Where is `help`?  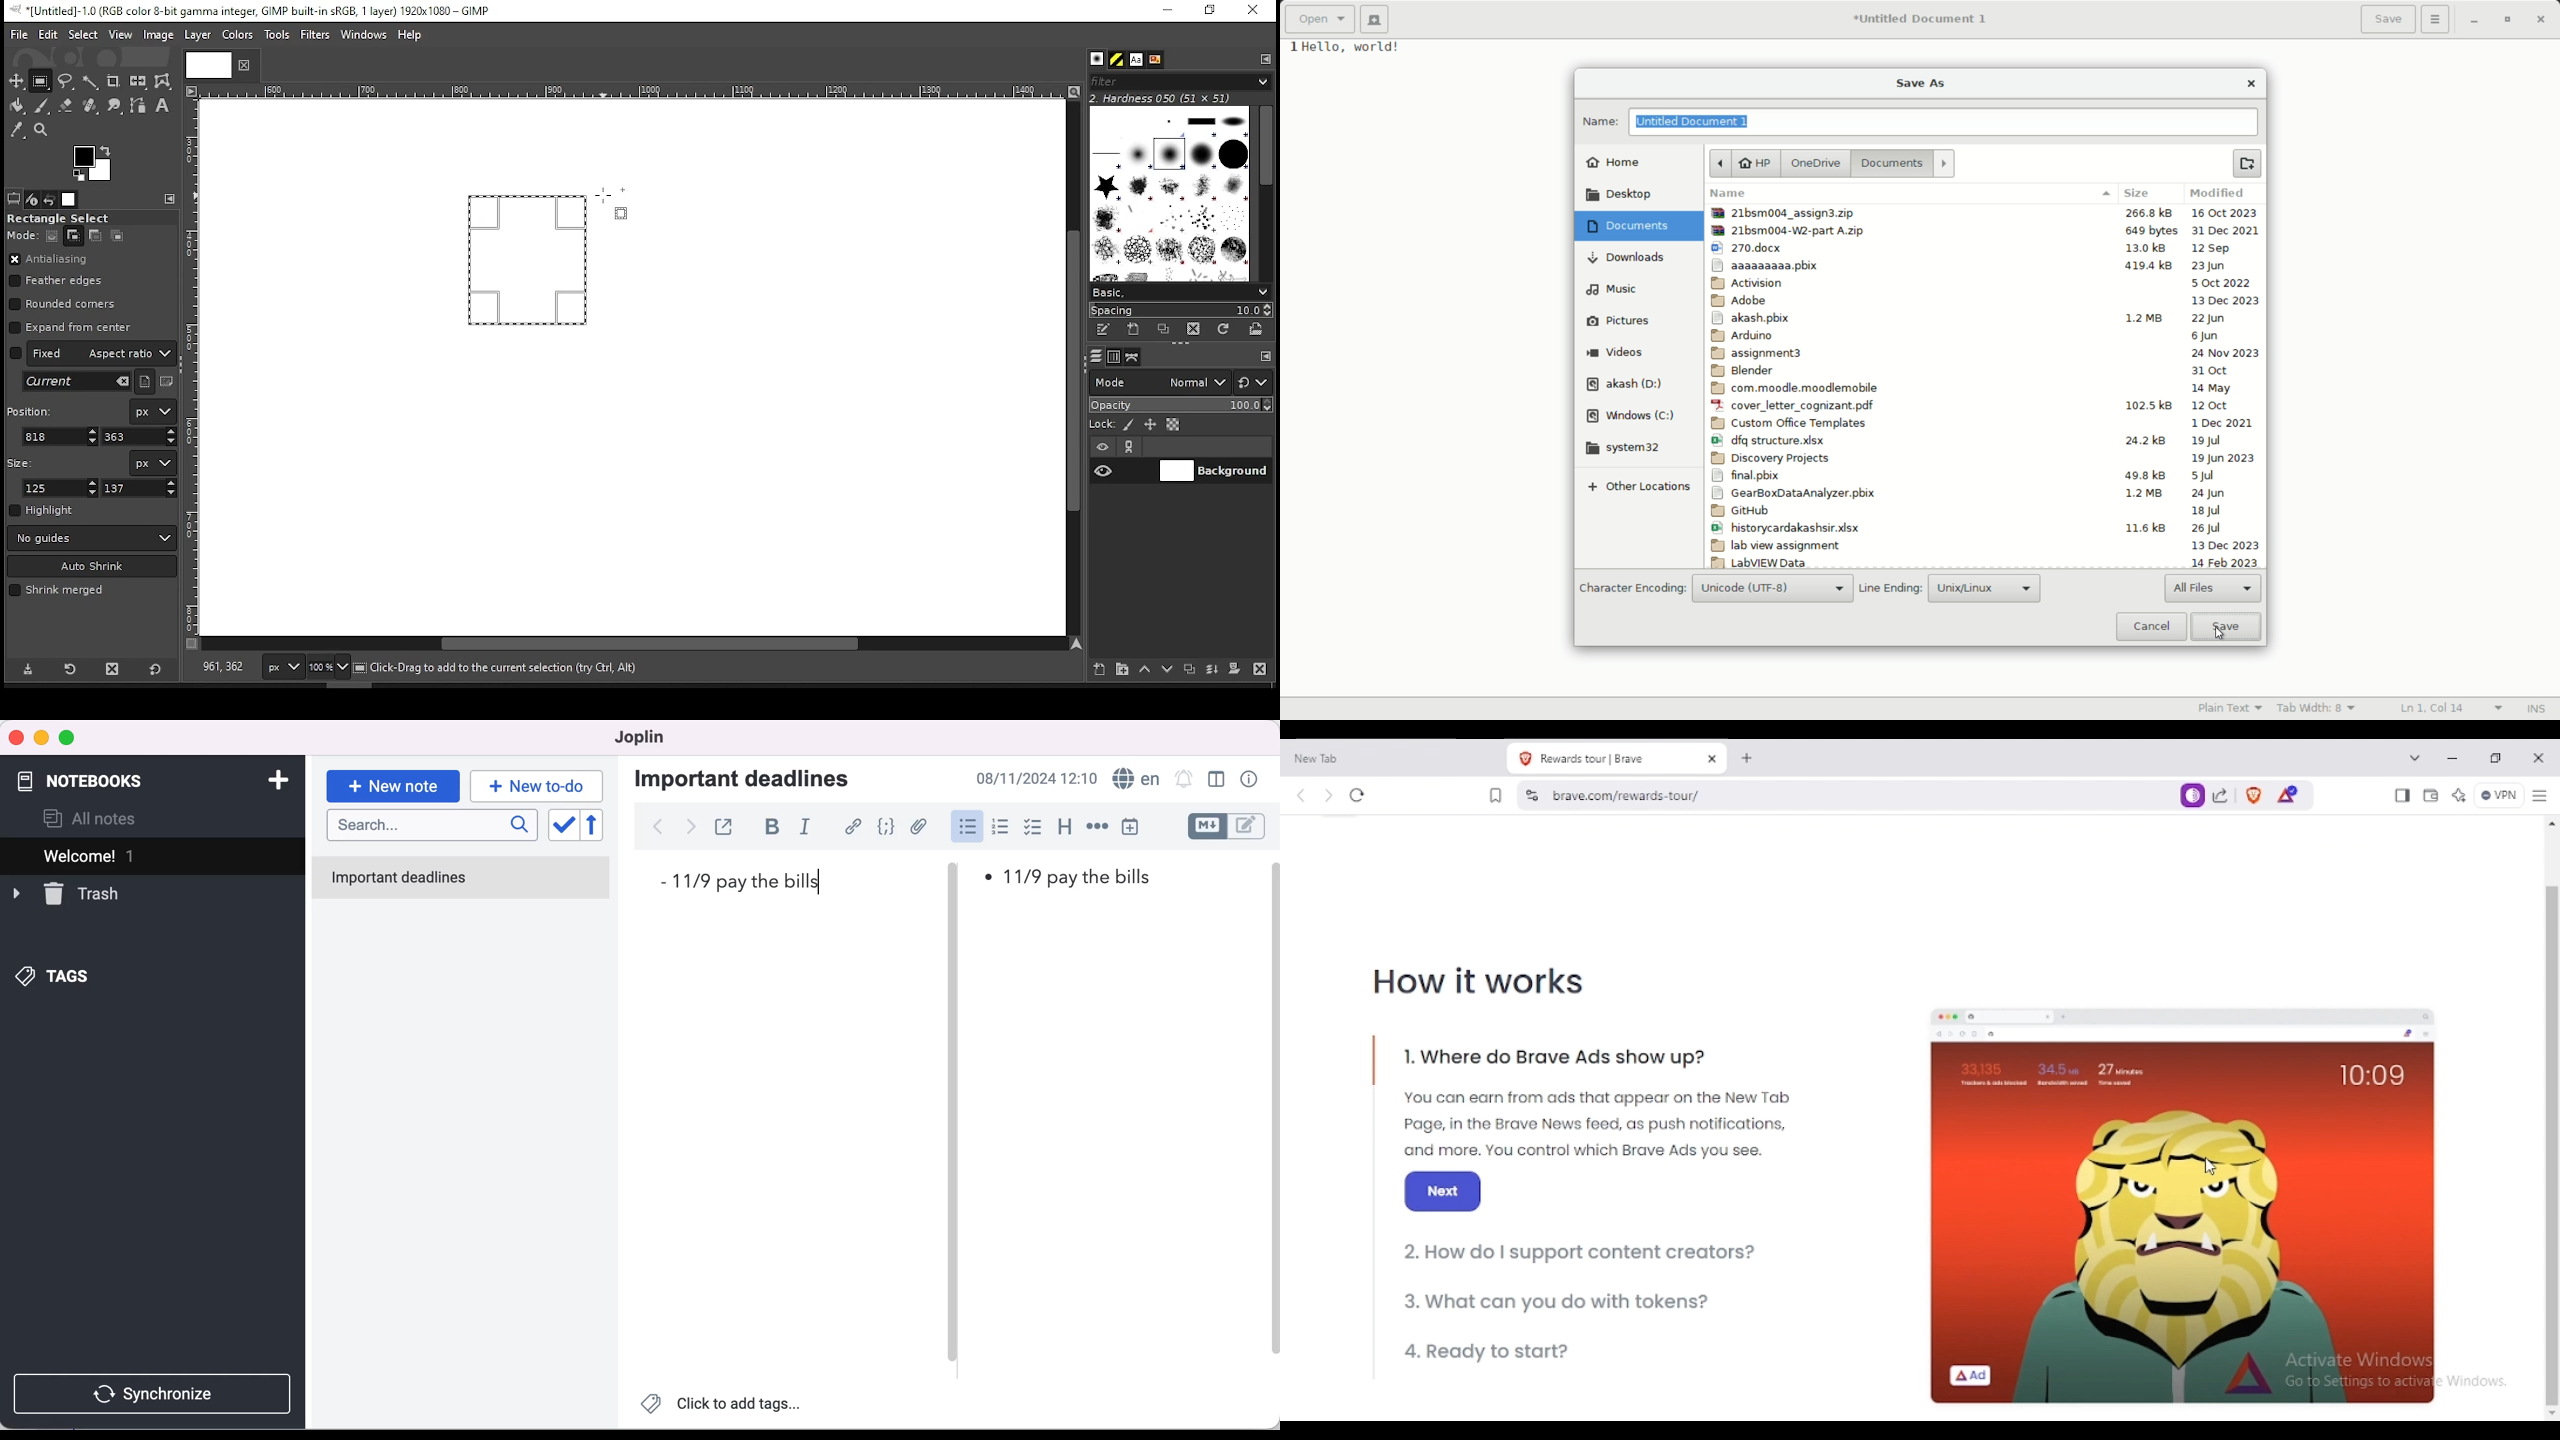
help is located at coordinates (410, 36).